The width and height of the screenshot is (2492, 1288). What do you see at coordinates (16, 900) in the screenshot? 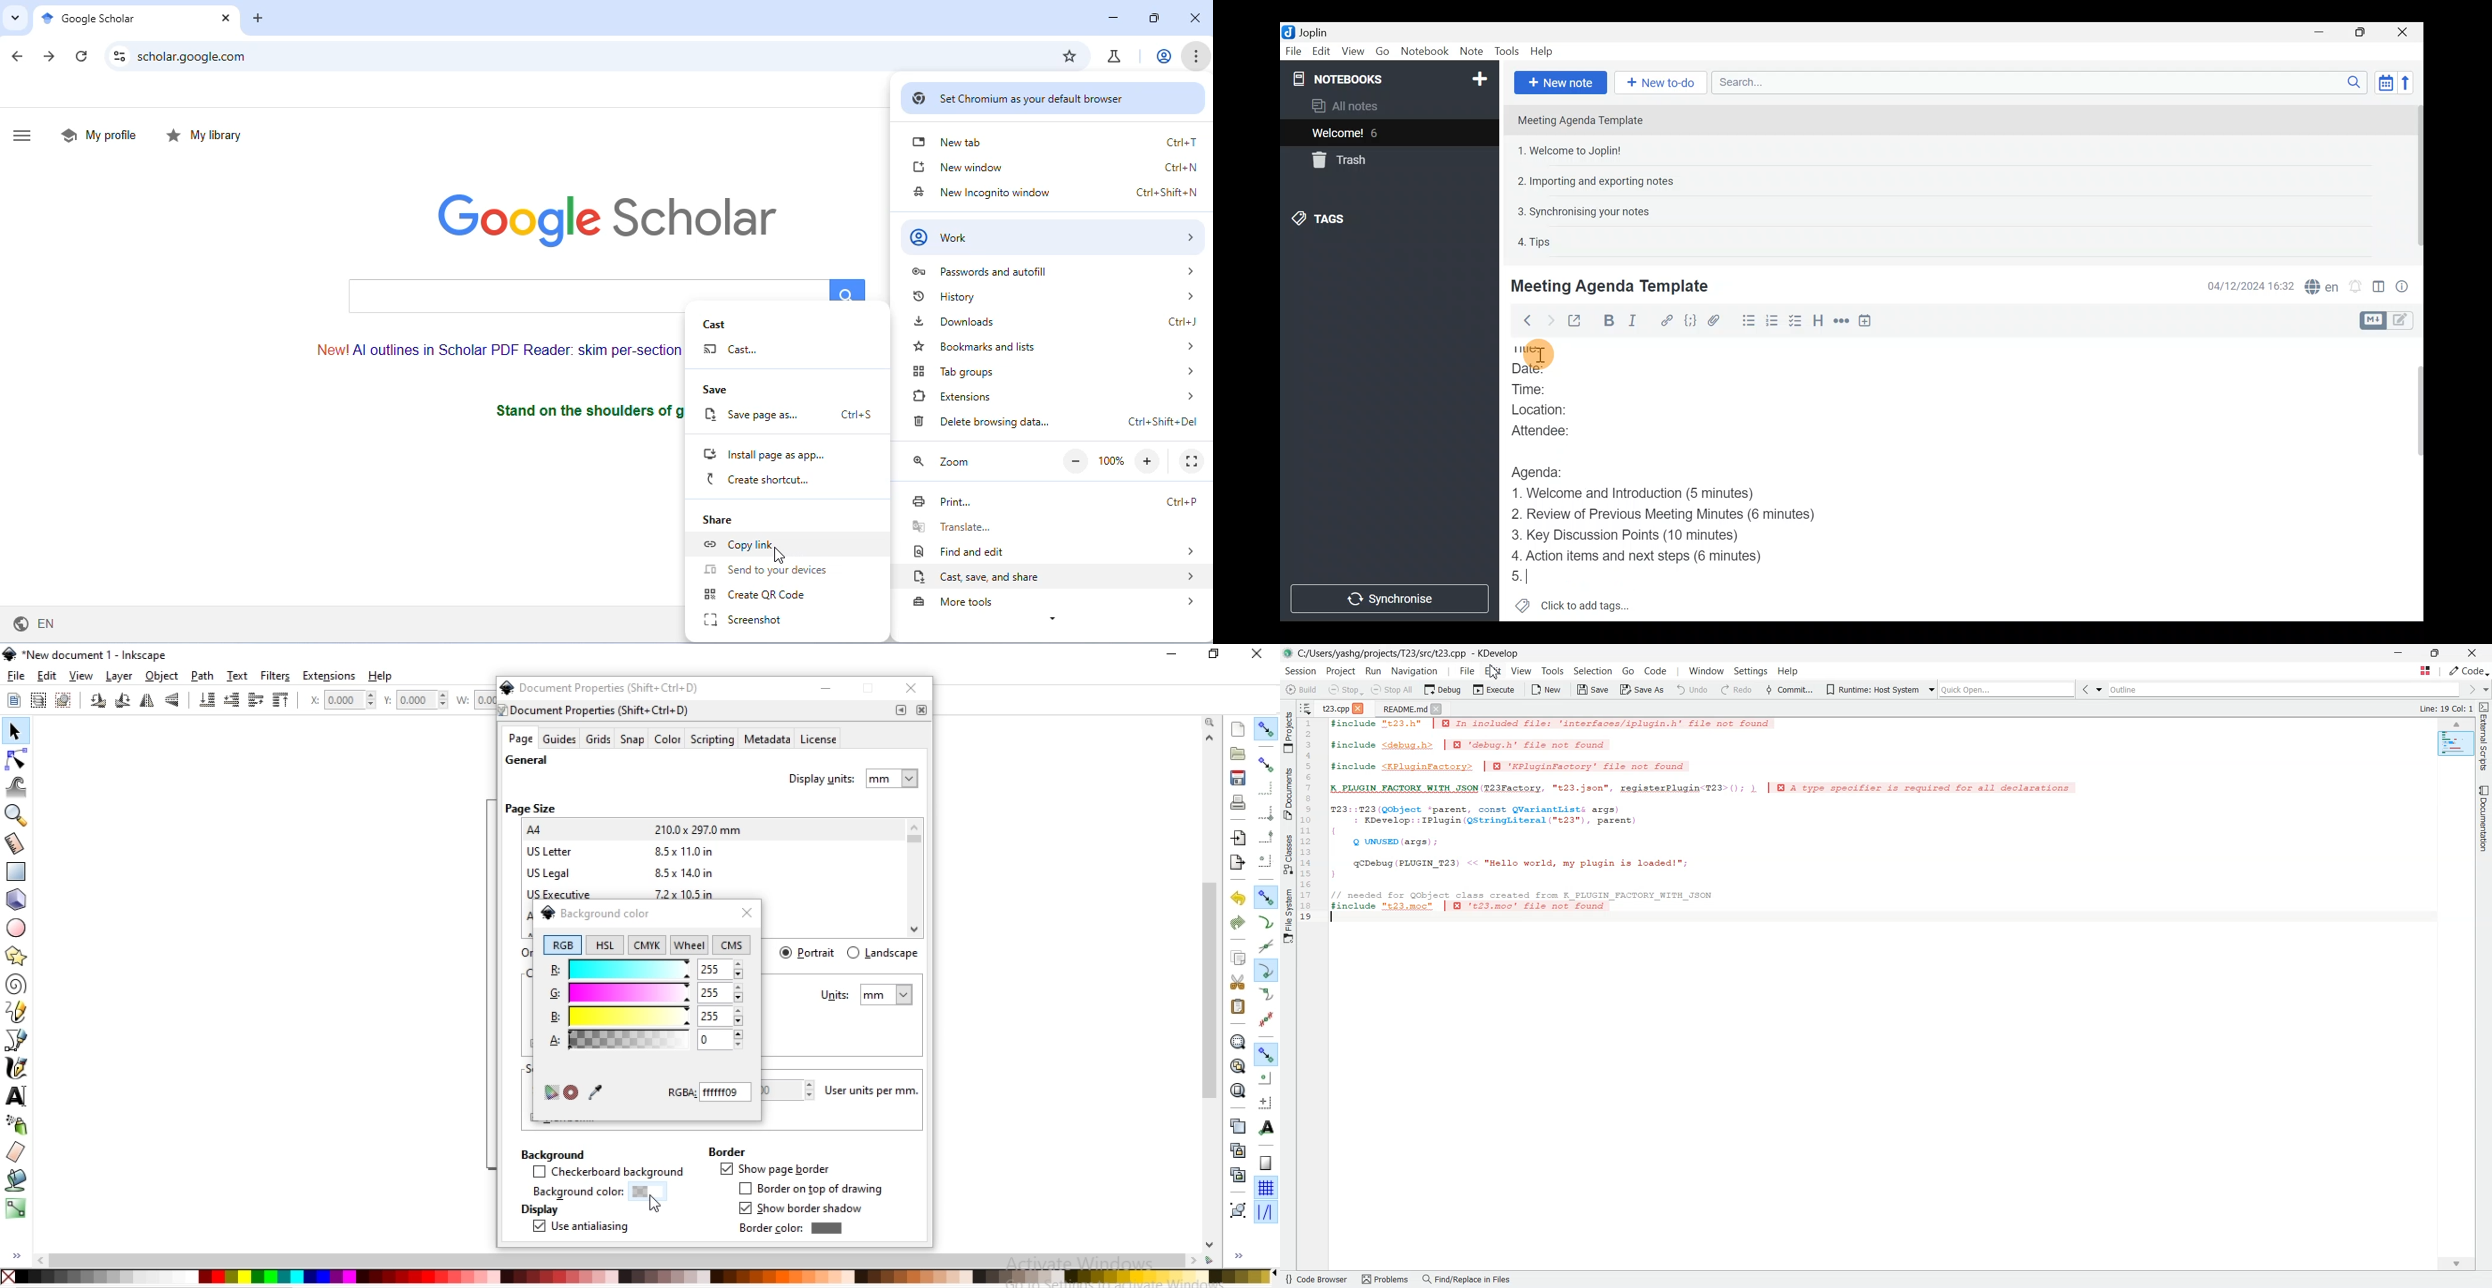
I see `3d boxes` at bounding box center [16, 900].